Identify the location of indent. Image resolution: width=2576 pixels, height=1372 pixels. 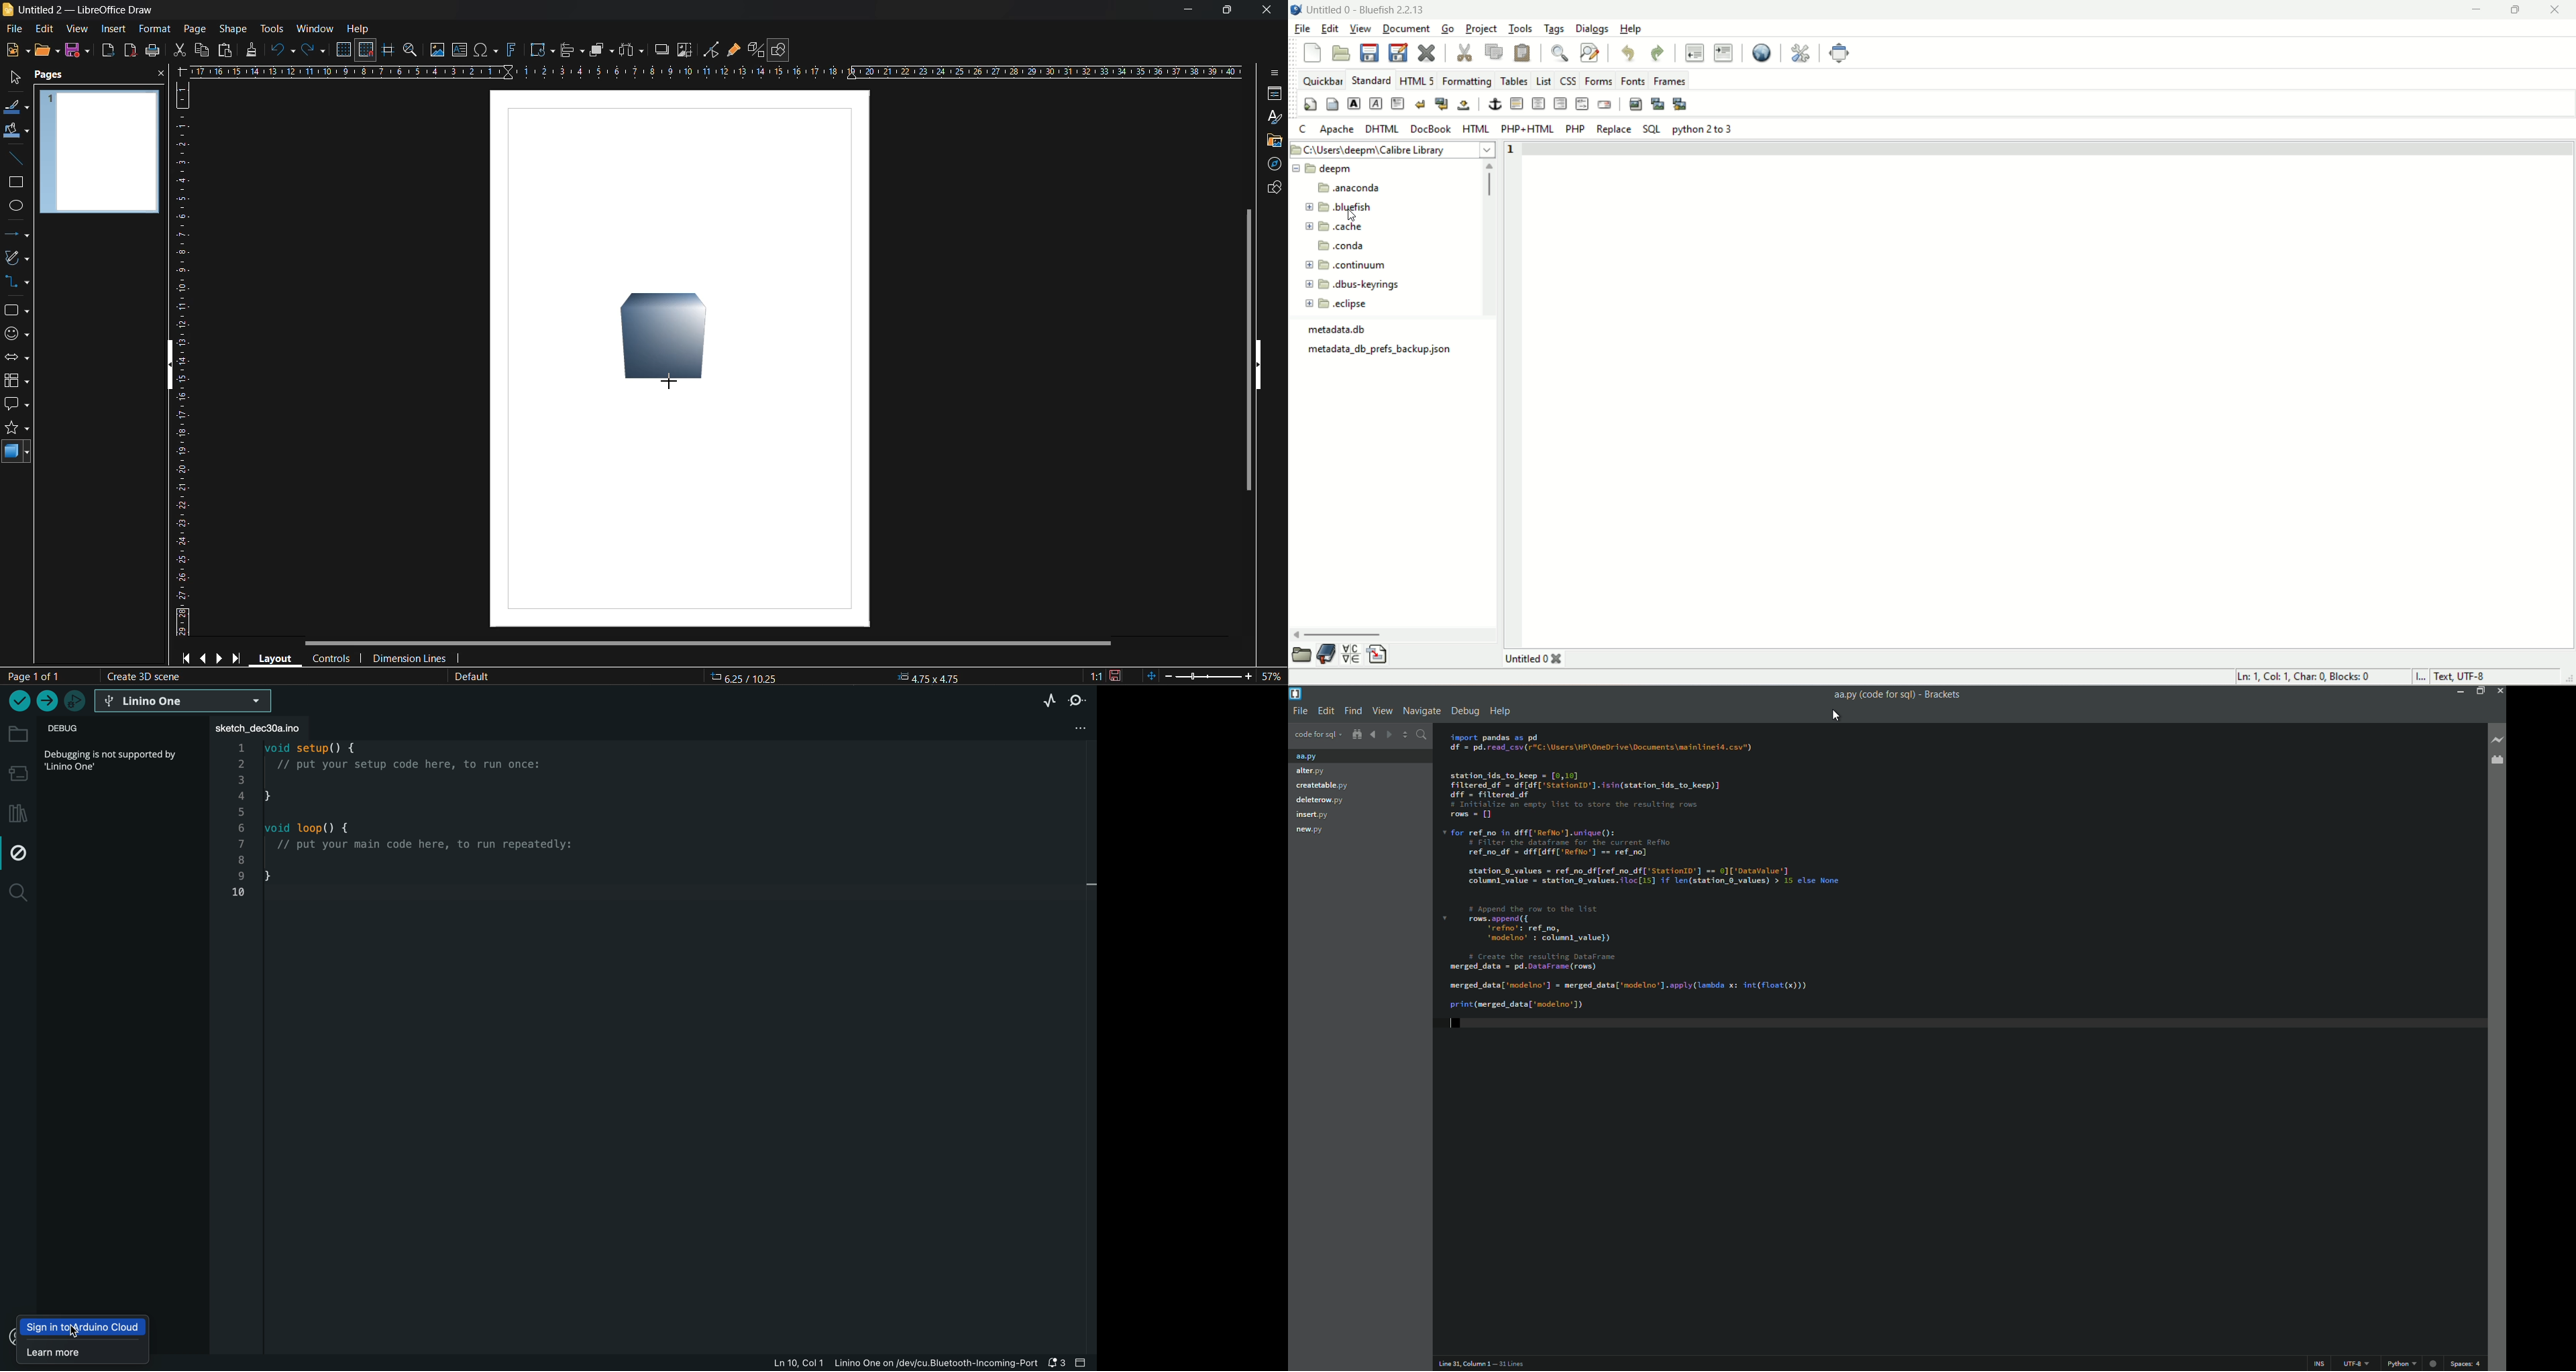
(1723, 54).